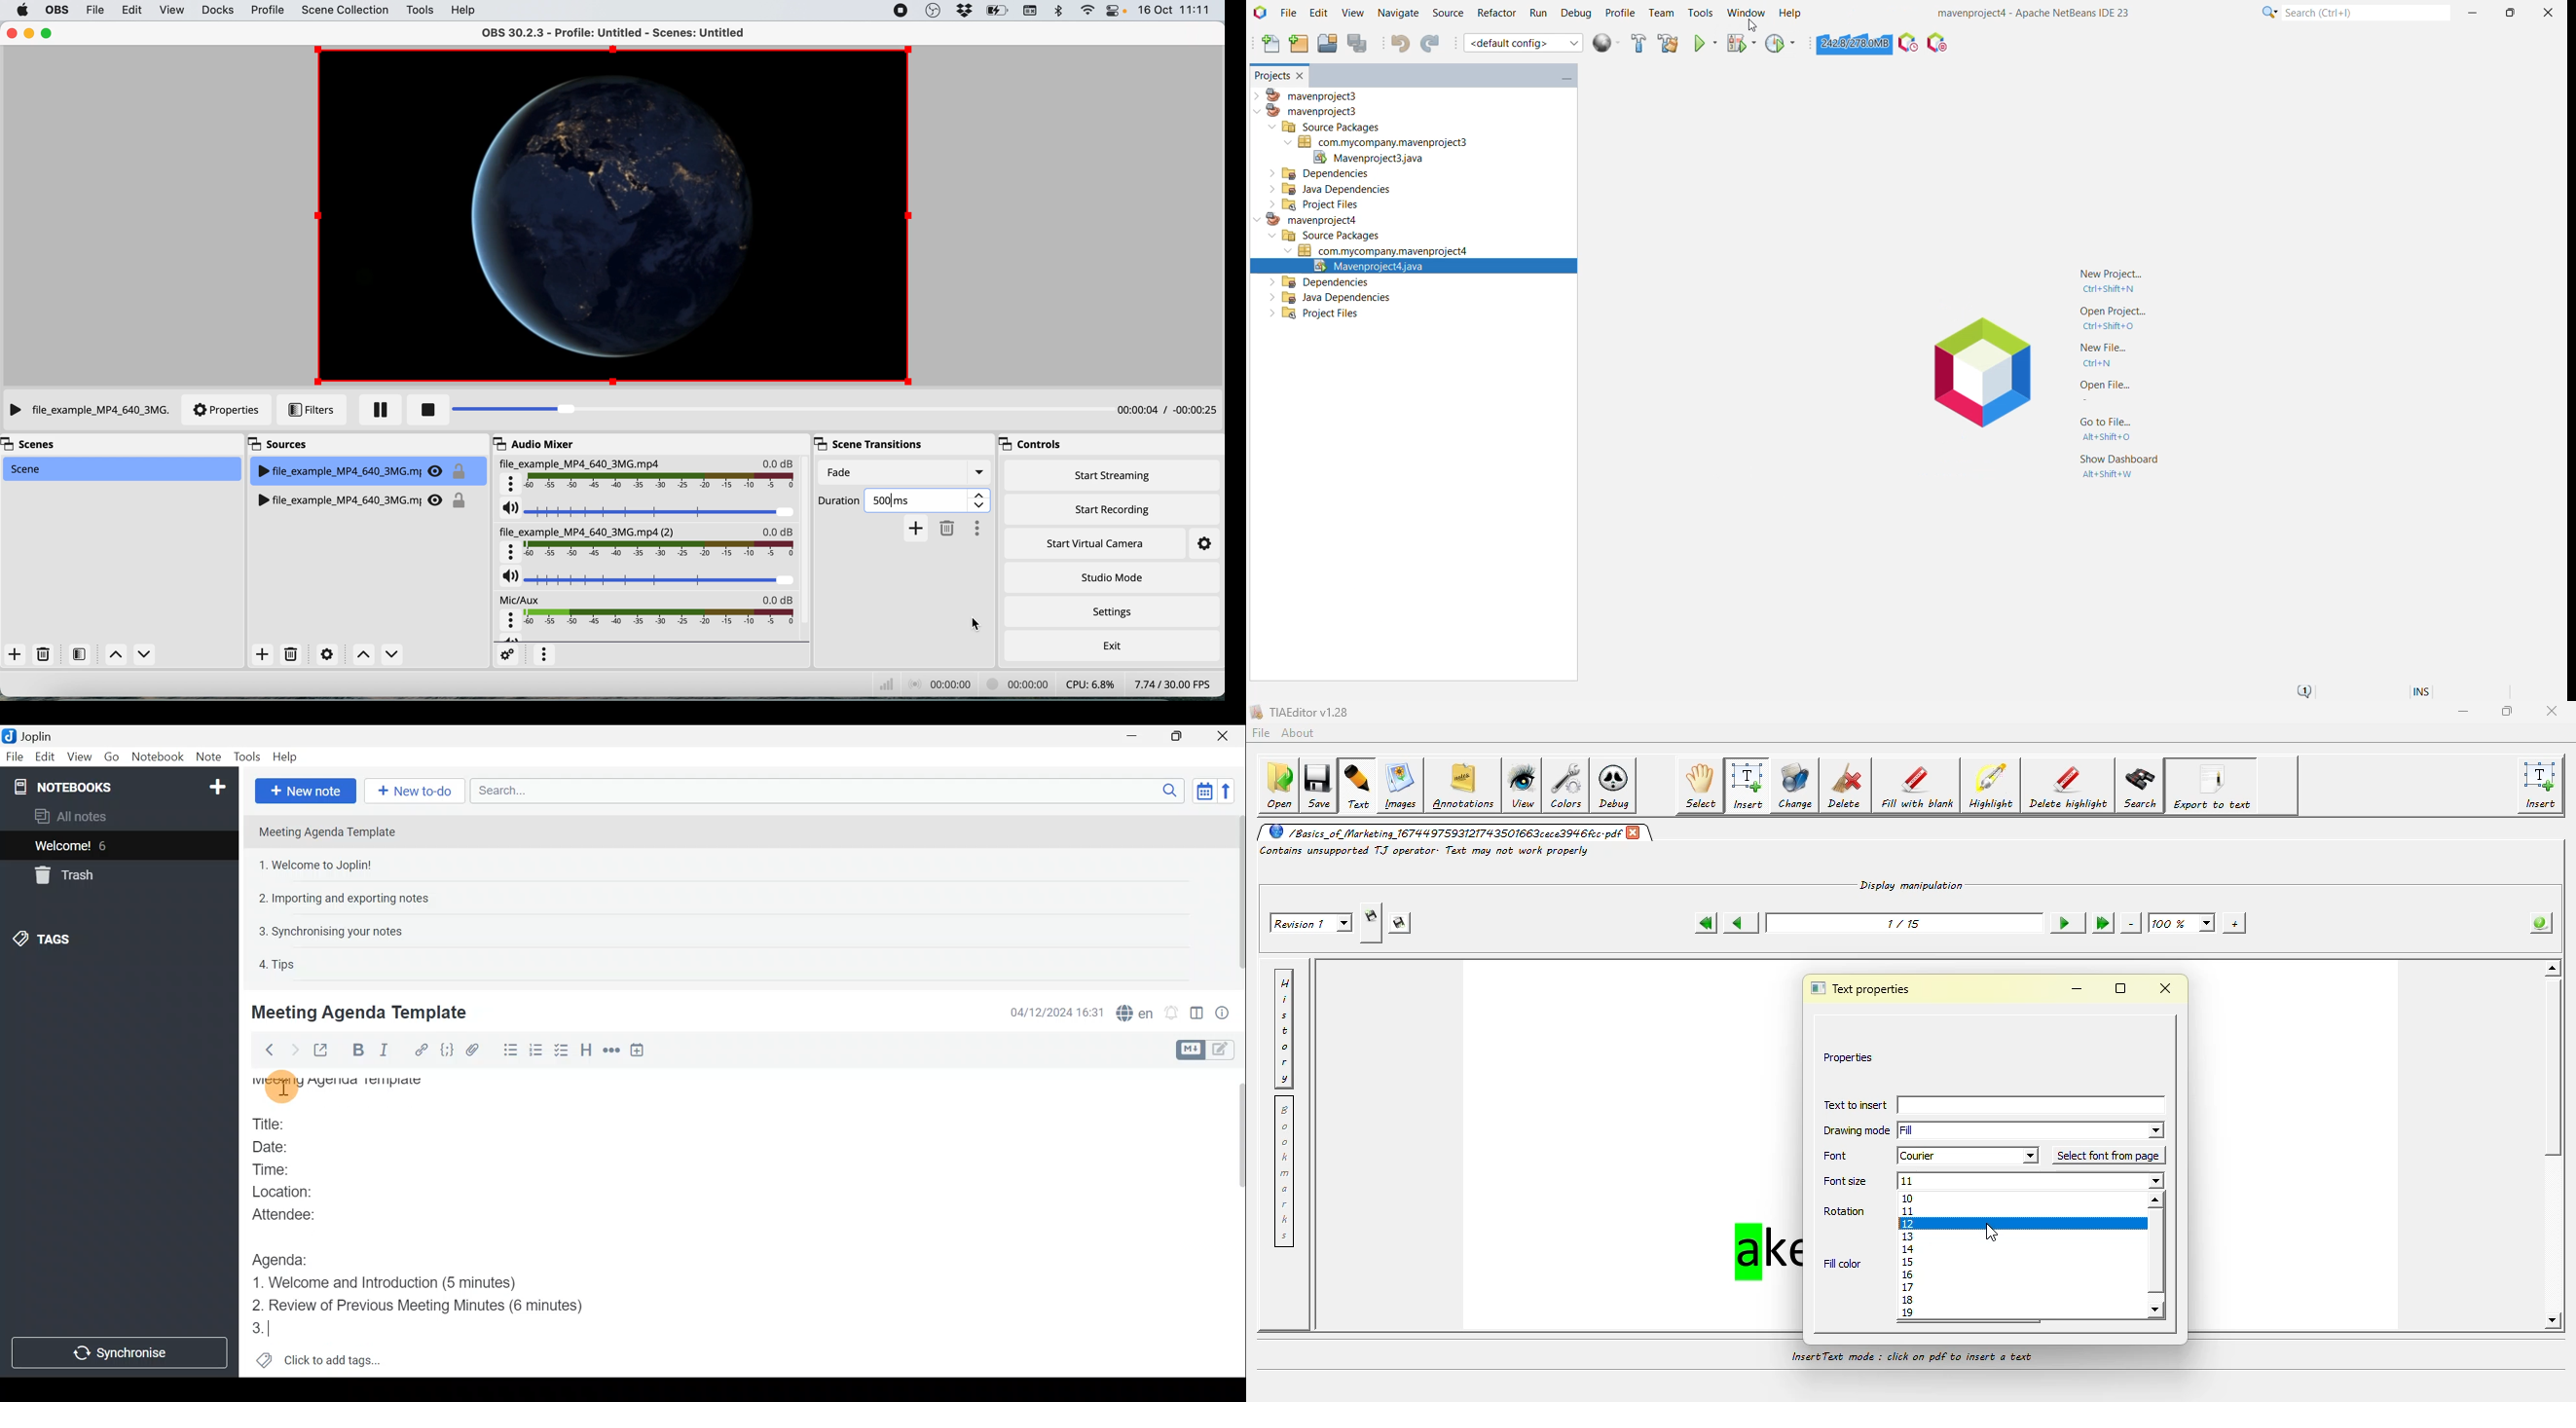 The width and height of the screenshot is (2576, 1428). I want to click on settings, so click(1203, 543).